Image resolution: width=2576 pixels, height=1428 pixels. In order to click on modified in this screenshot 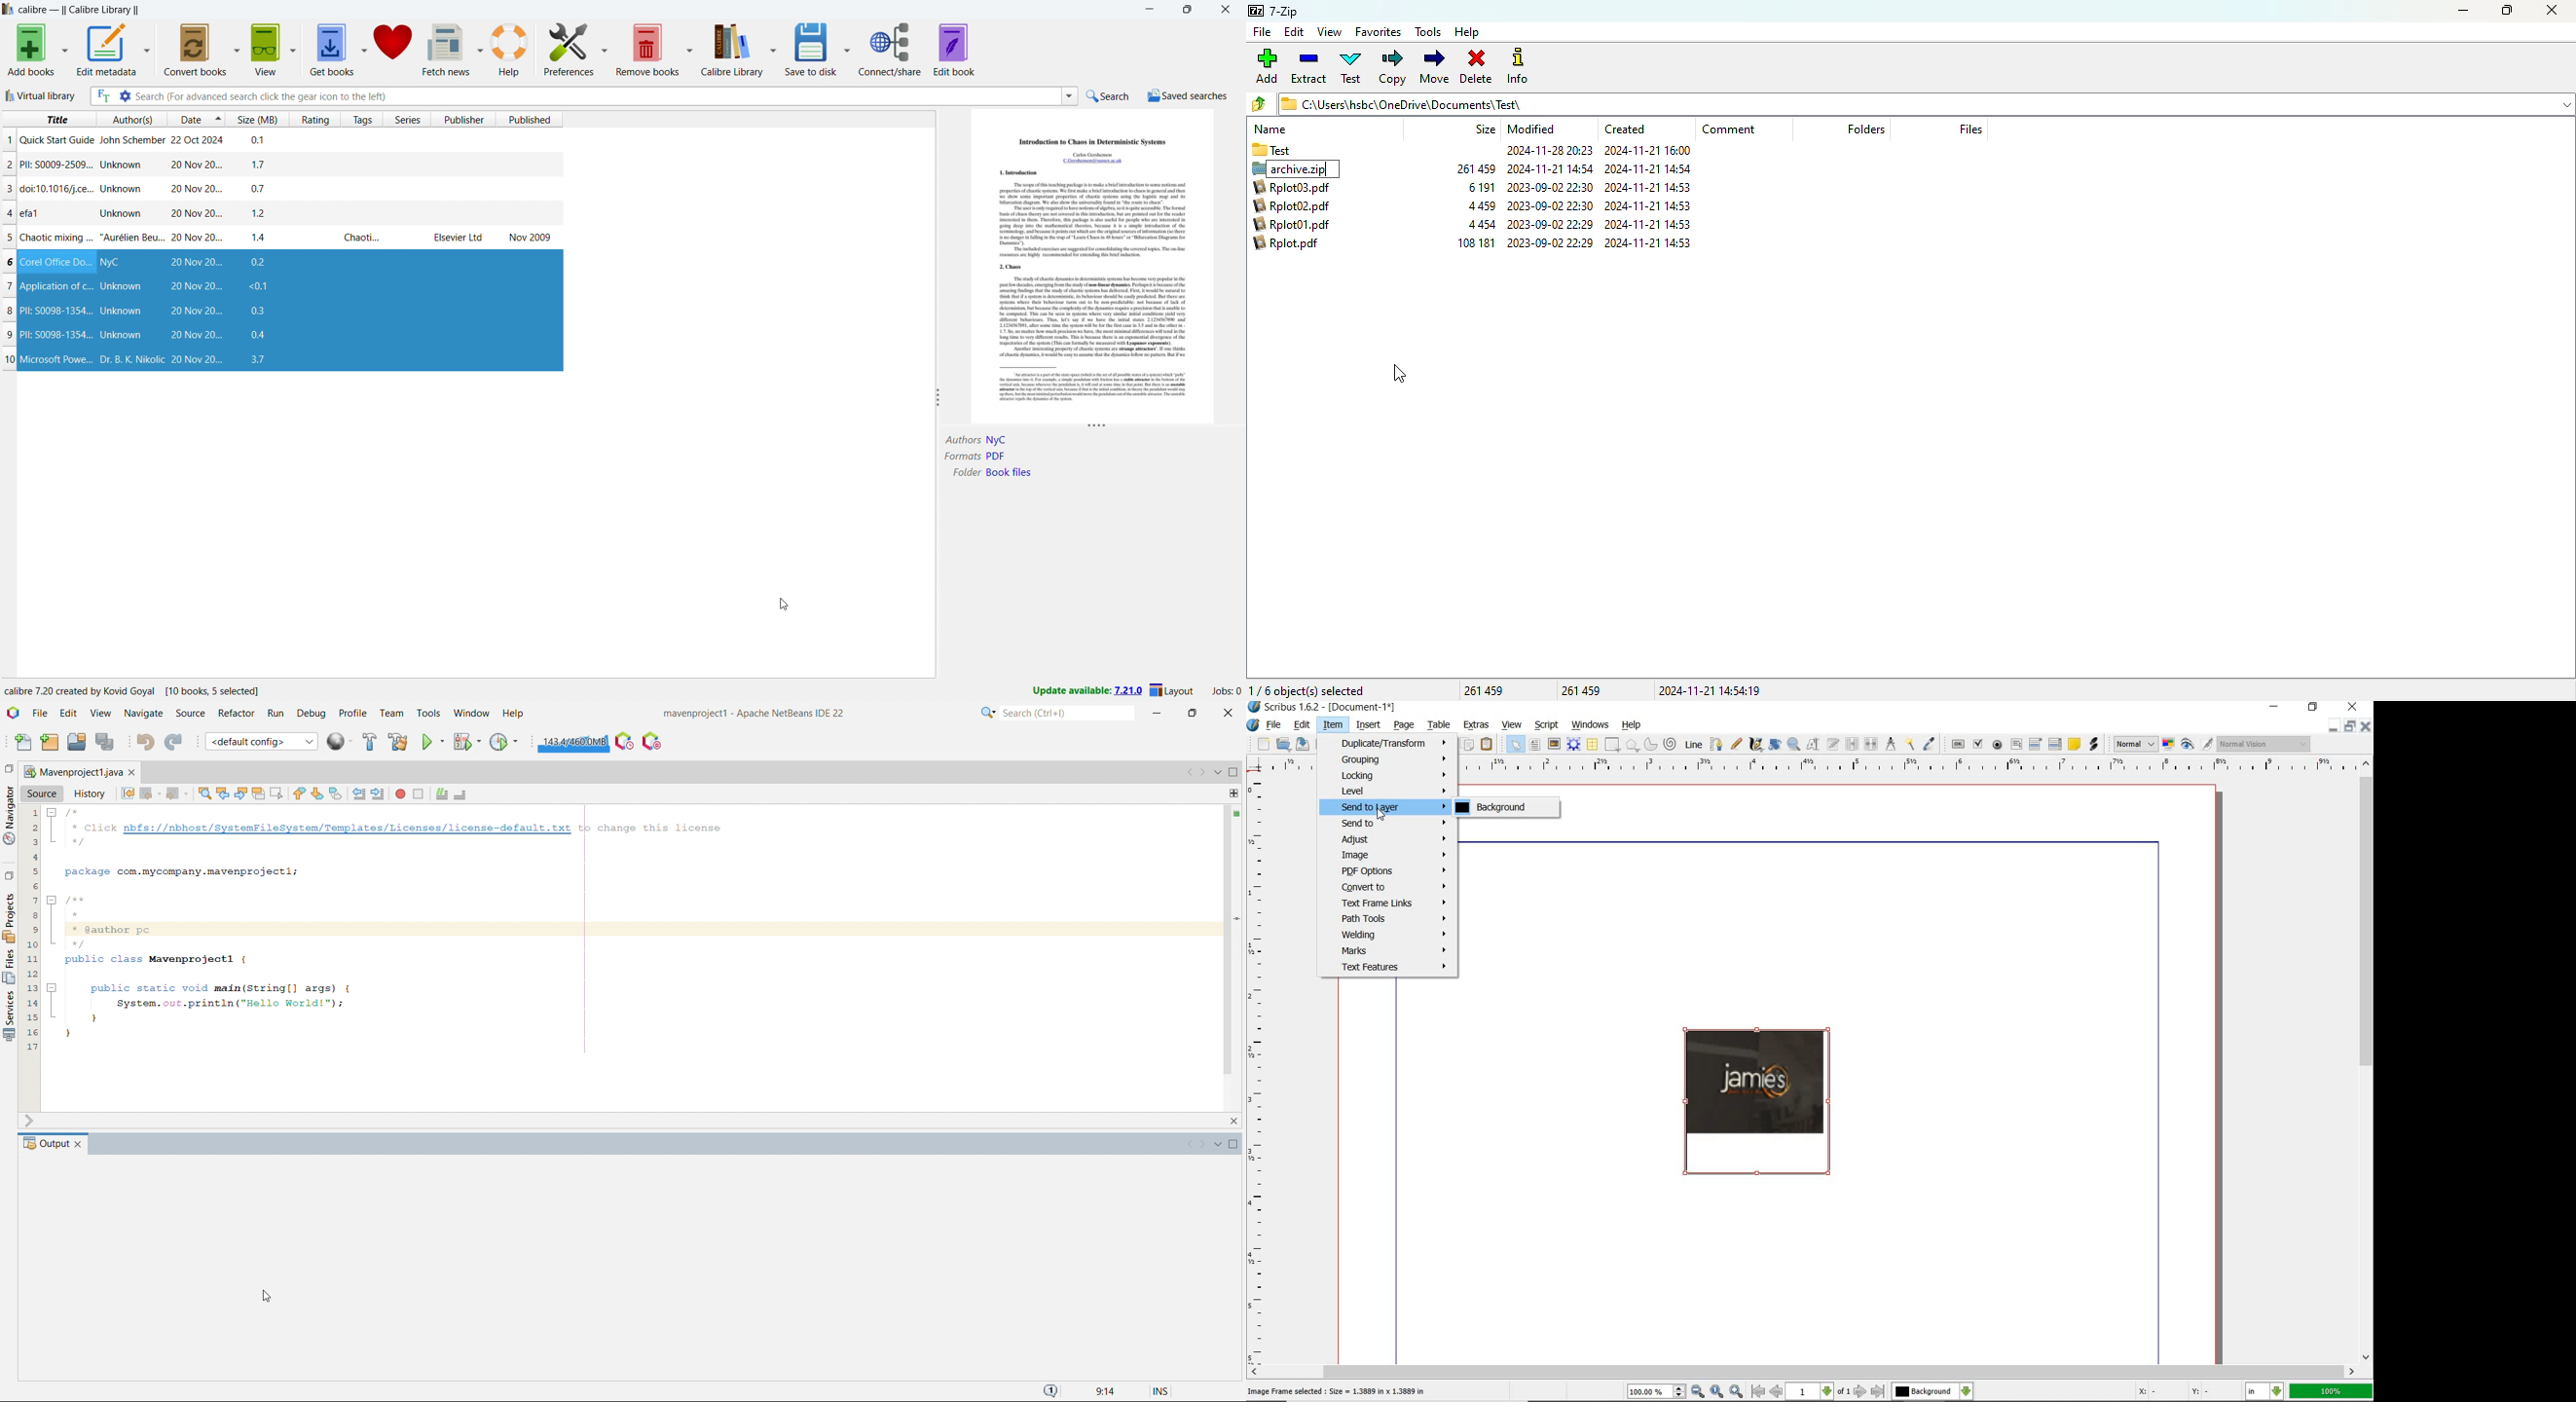, I will do `click(1532, 129)`.